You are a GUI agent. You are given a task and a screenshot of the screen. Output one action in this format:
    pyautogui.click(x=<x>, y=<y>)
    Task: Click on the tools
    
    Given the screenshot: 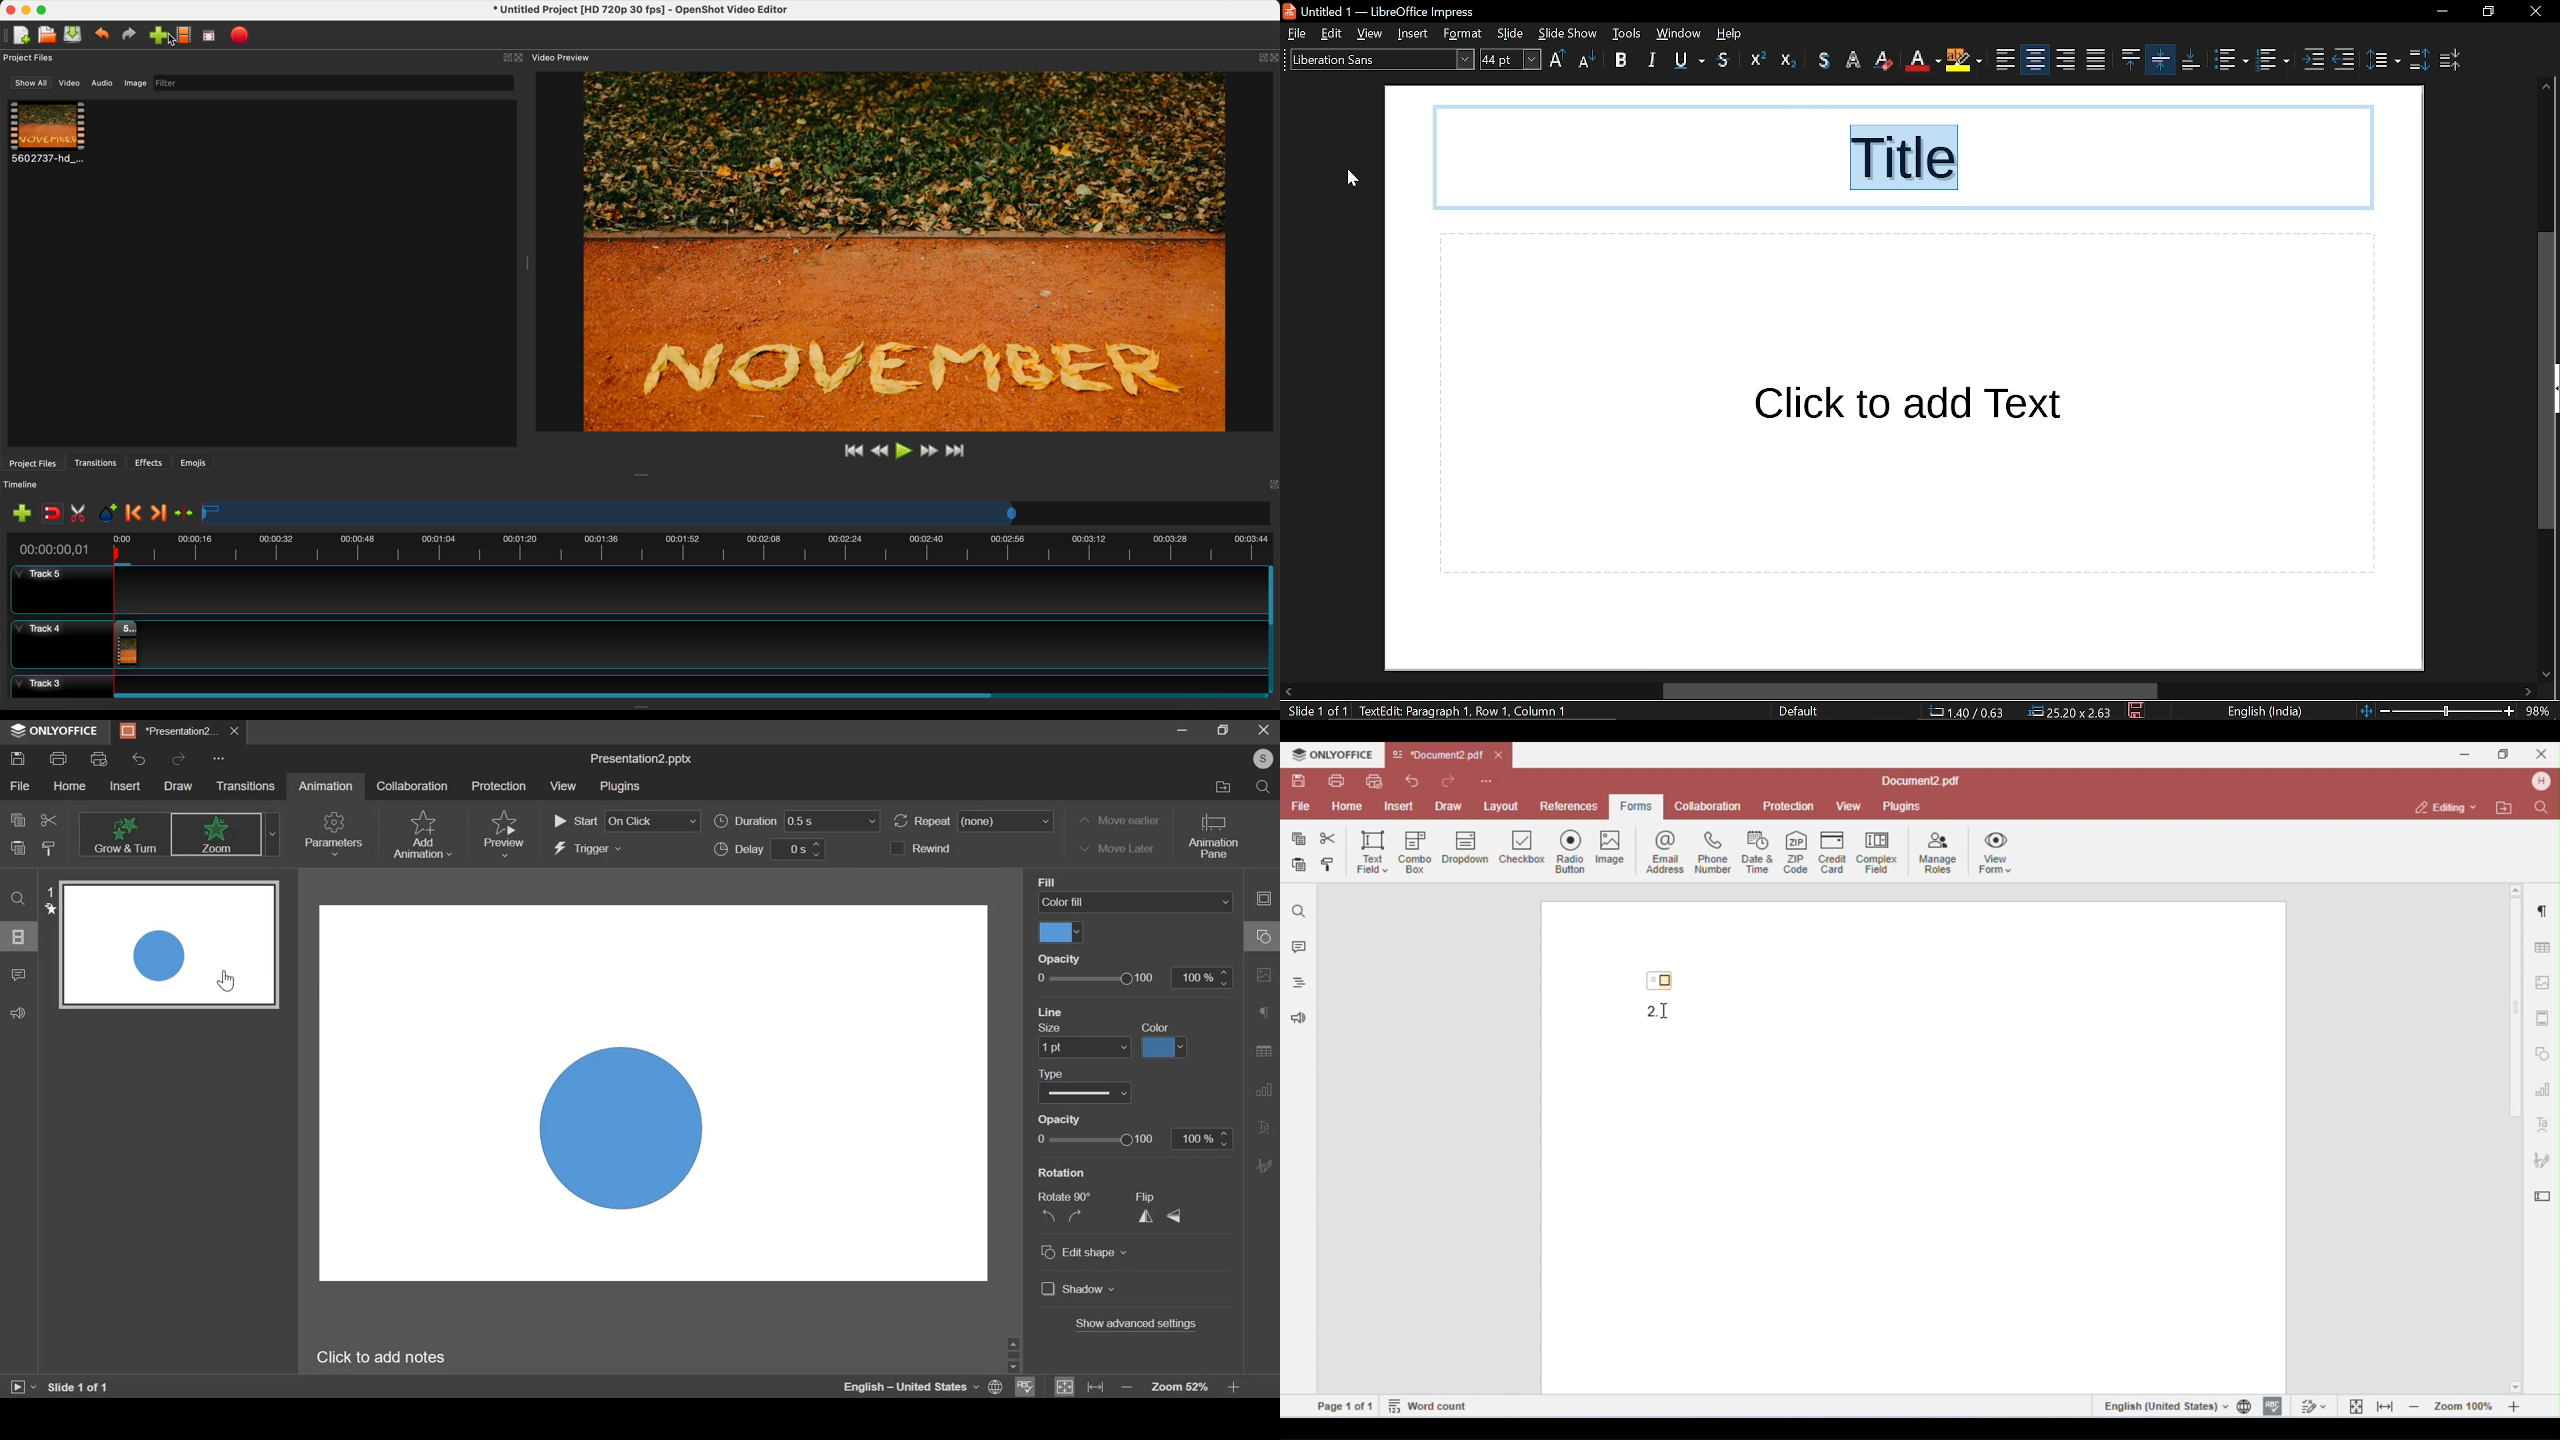 What is the action you would take?
    pyautogui.click(x=1627, y=33)
    